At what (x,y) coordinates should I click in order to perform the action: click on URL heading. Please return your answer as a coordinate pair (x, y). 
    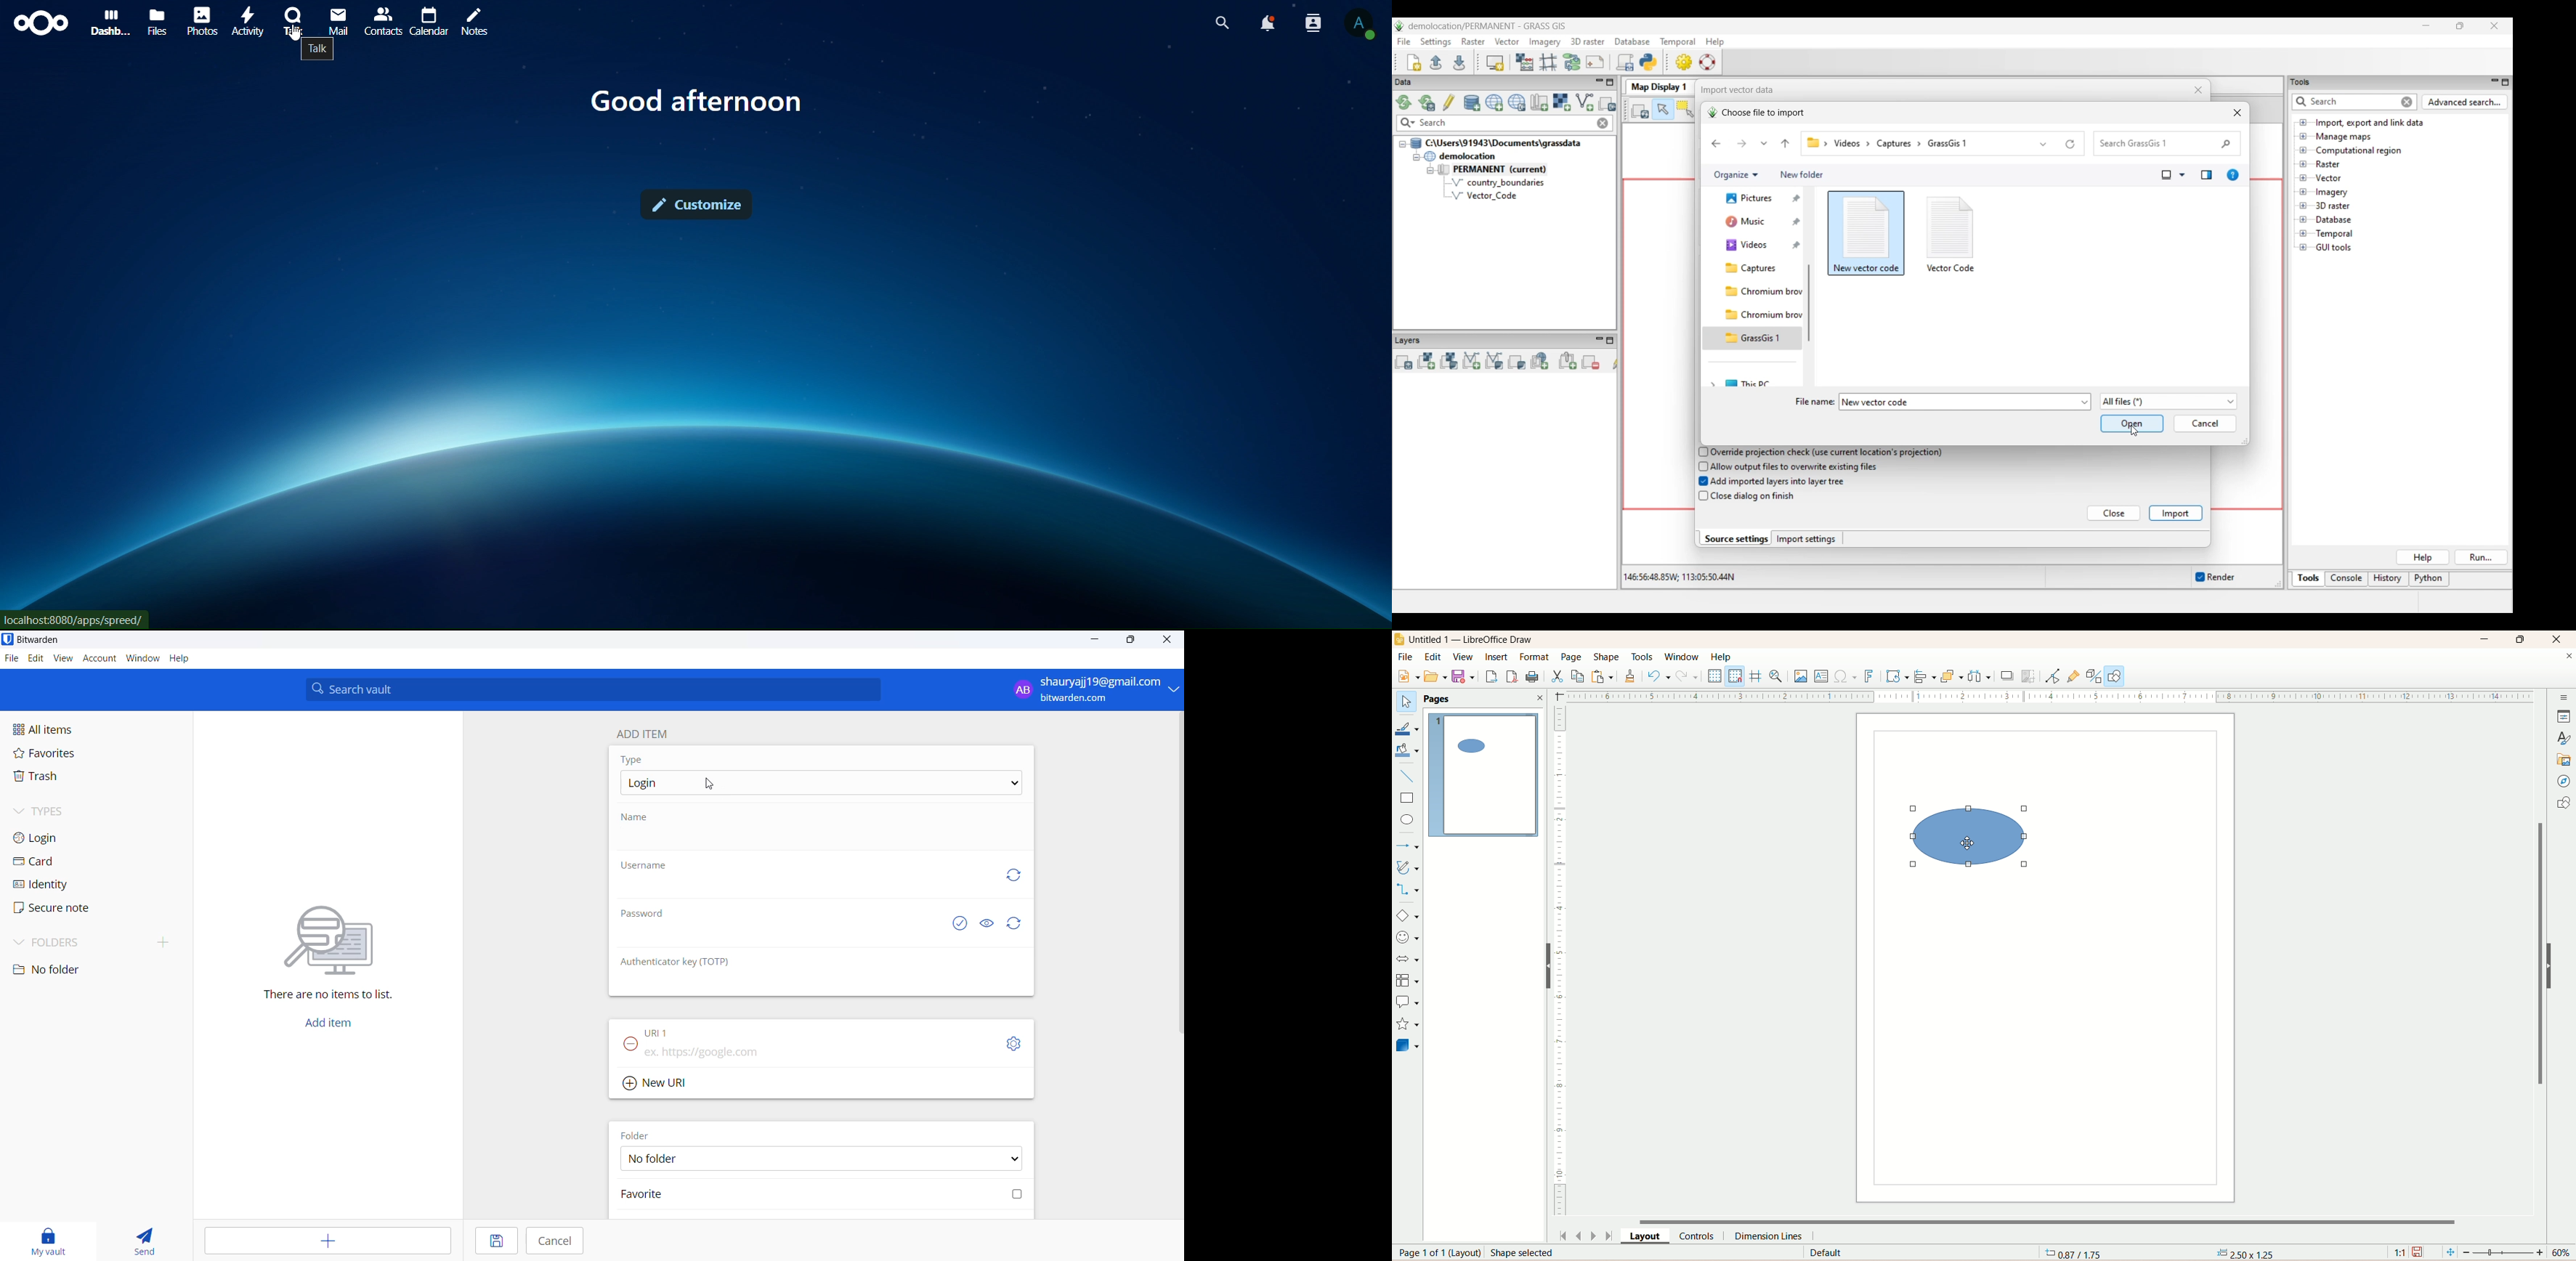
    Looking at the image, I should click on (658, 1029).